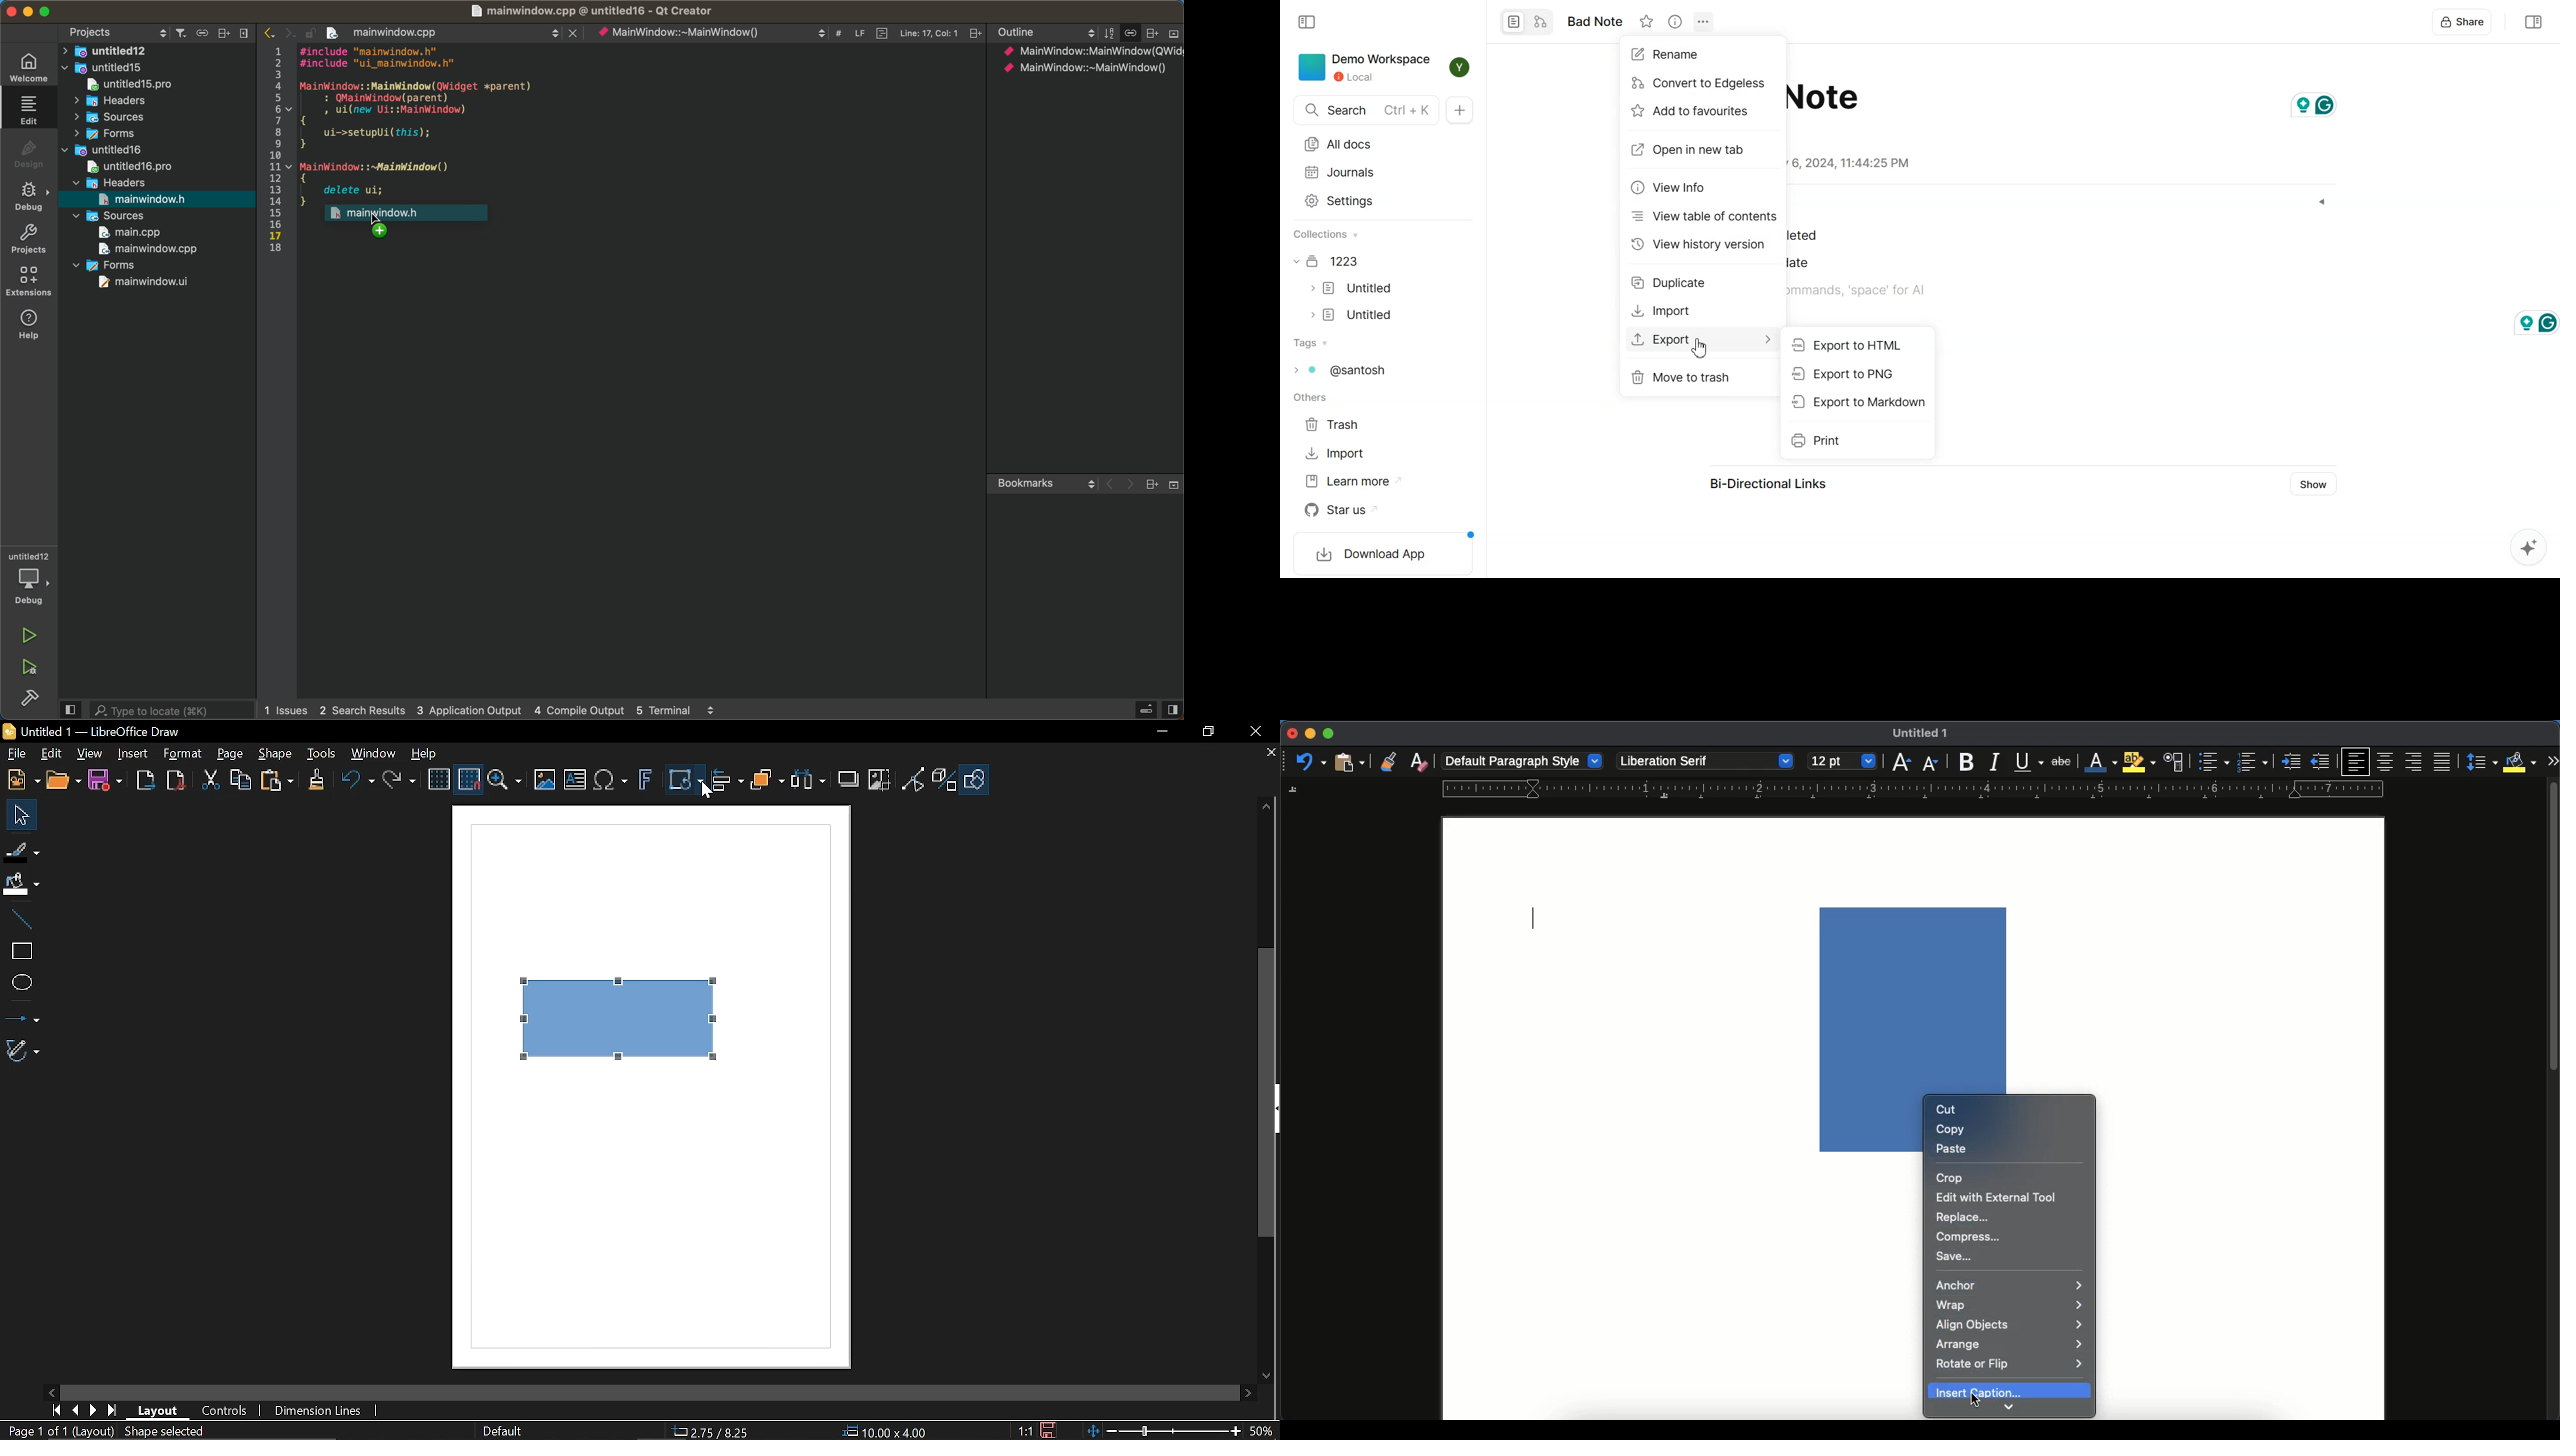  I want to click on Toggle extrusion, so click(946, 781).